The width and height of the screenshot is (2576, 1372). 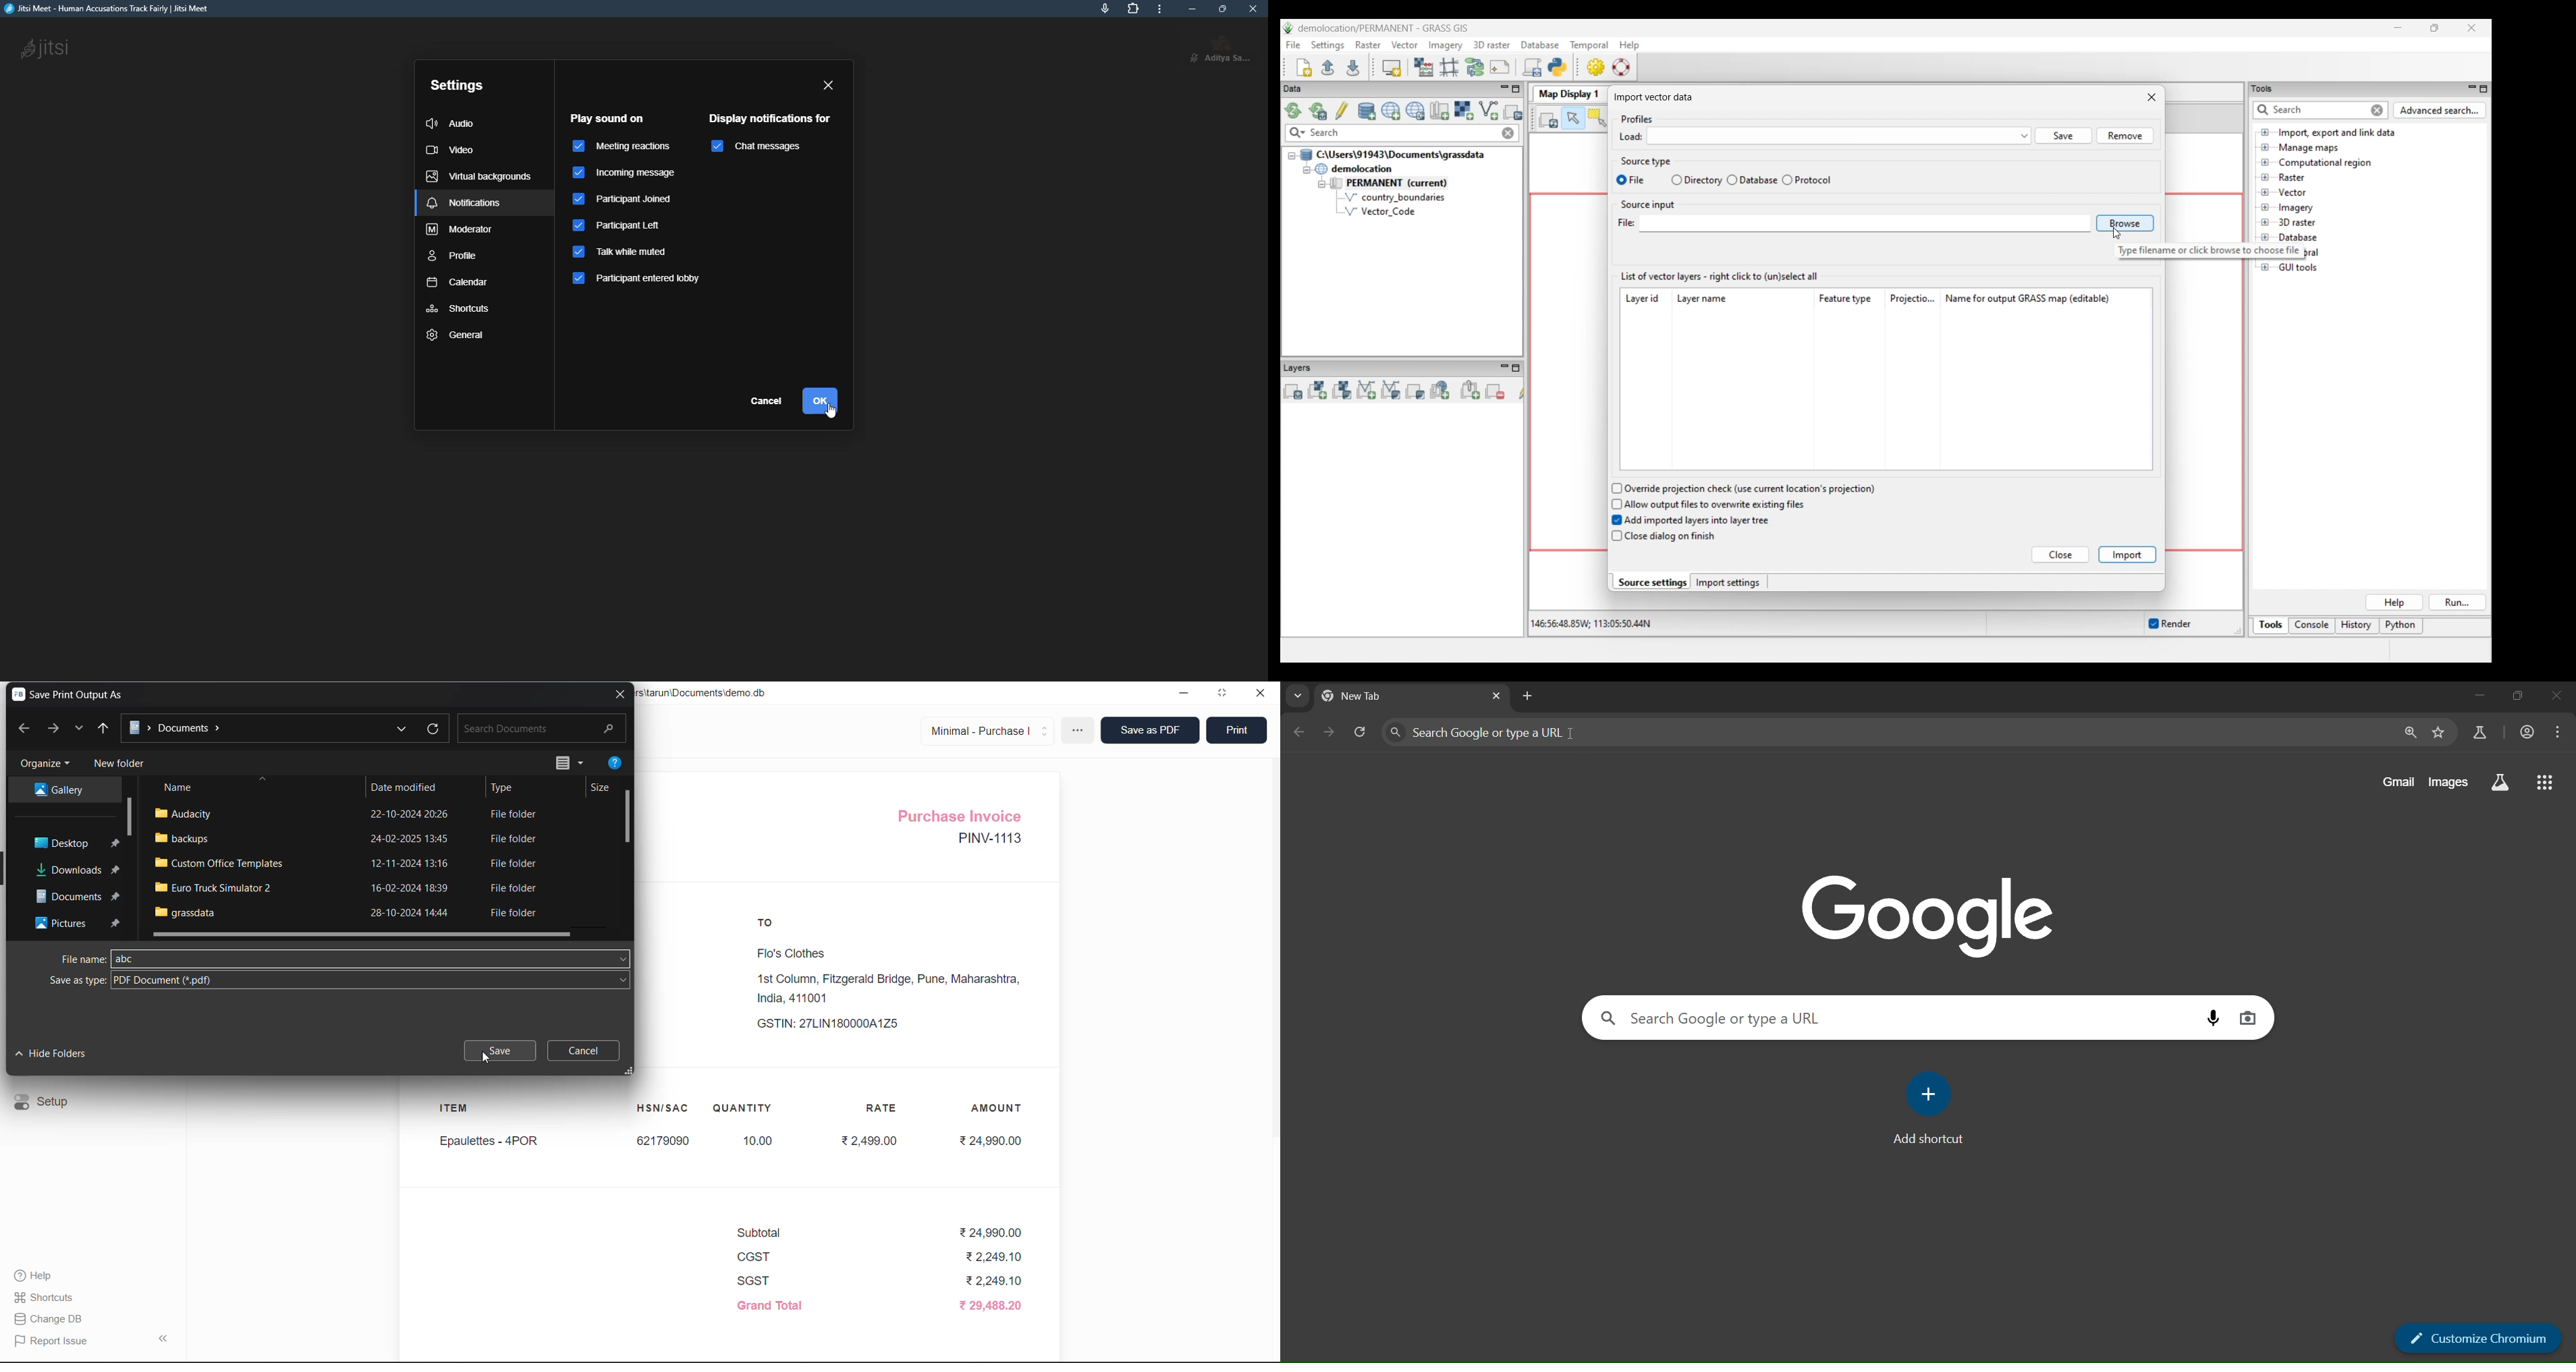 I want to click on cancel, so click(x=769, y=402).